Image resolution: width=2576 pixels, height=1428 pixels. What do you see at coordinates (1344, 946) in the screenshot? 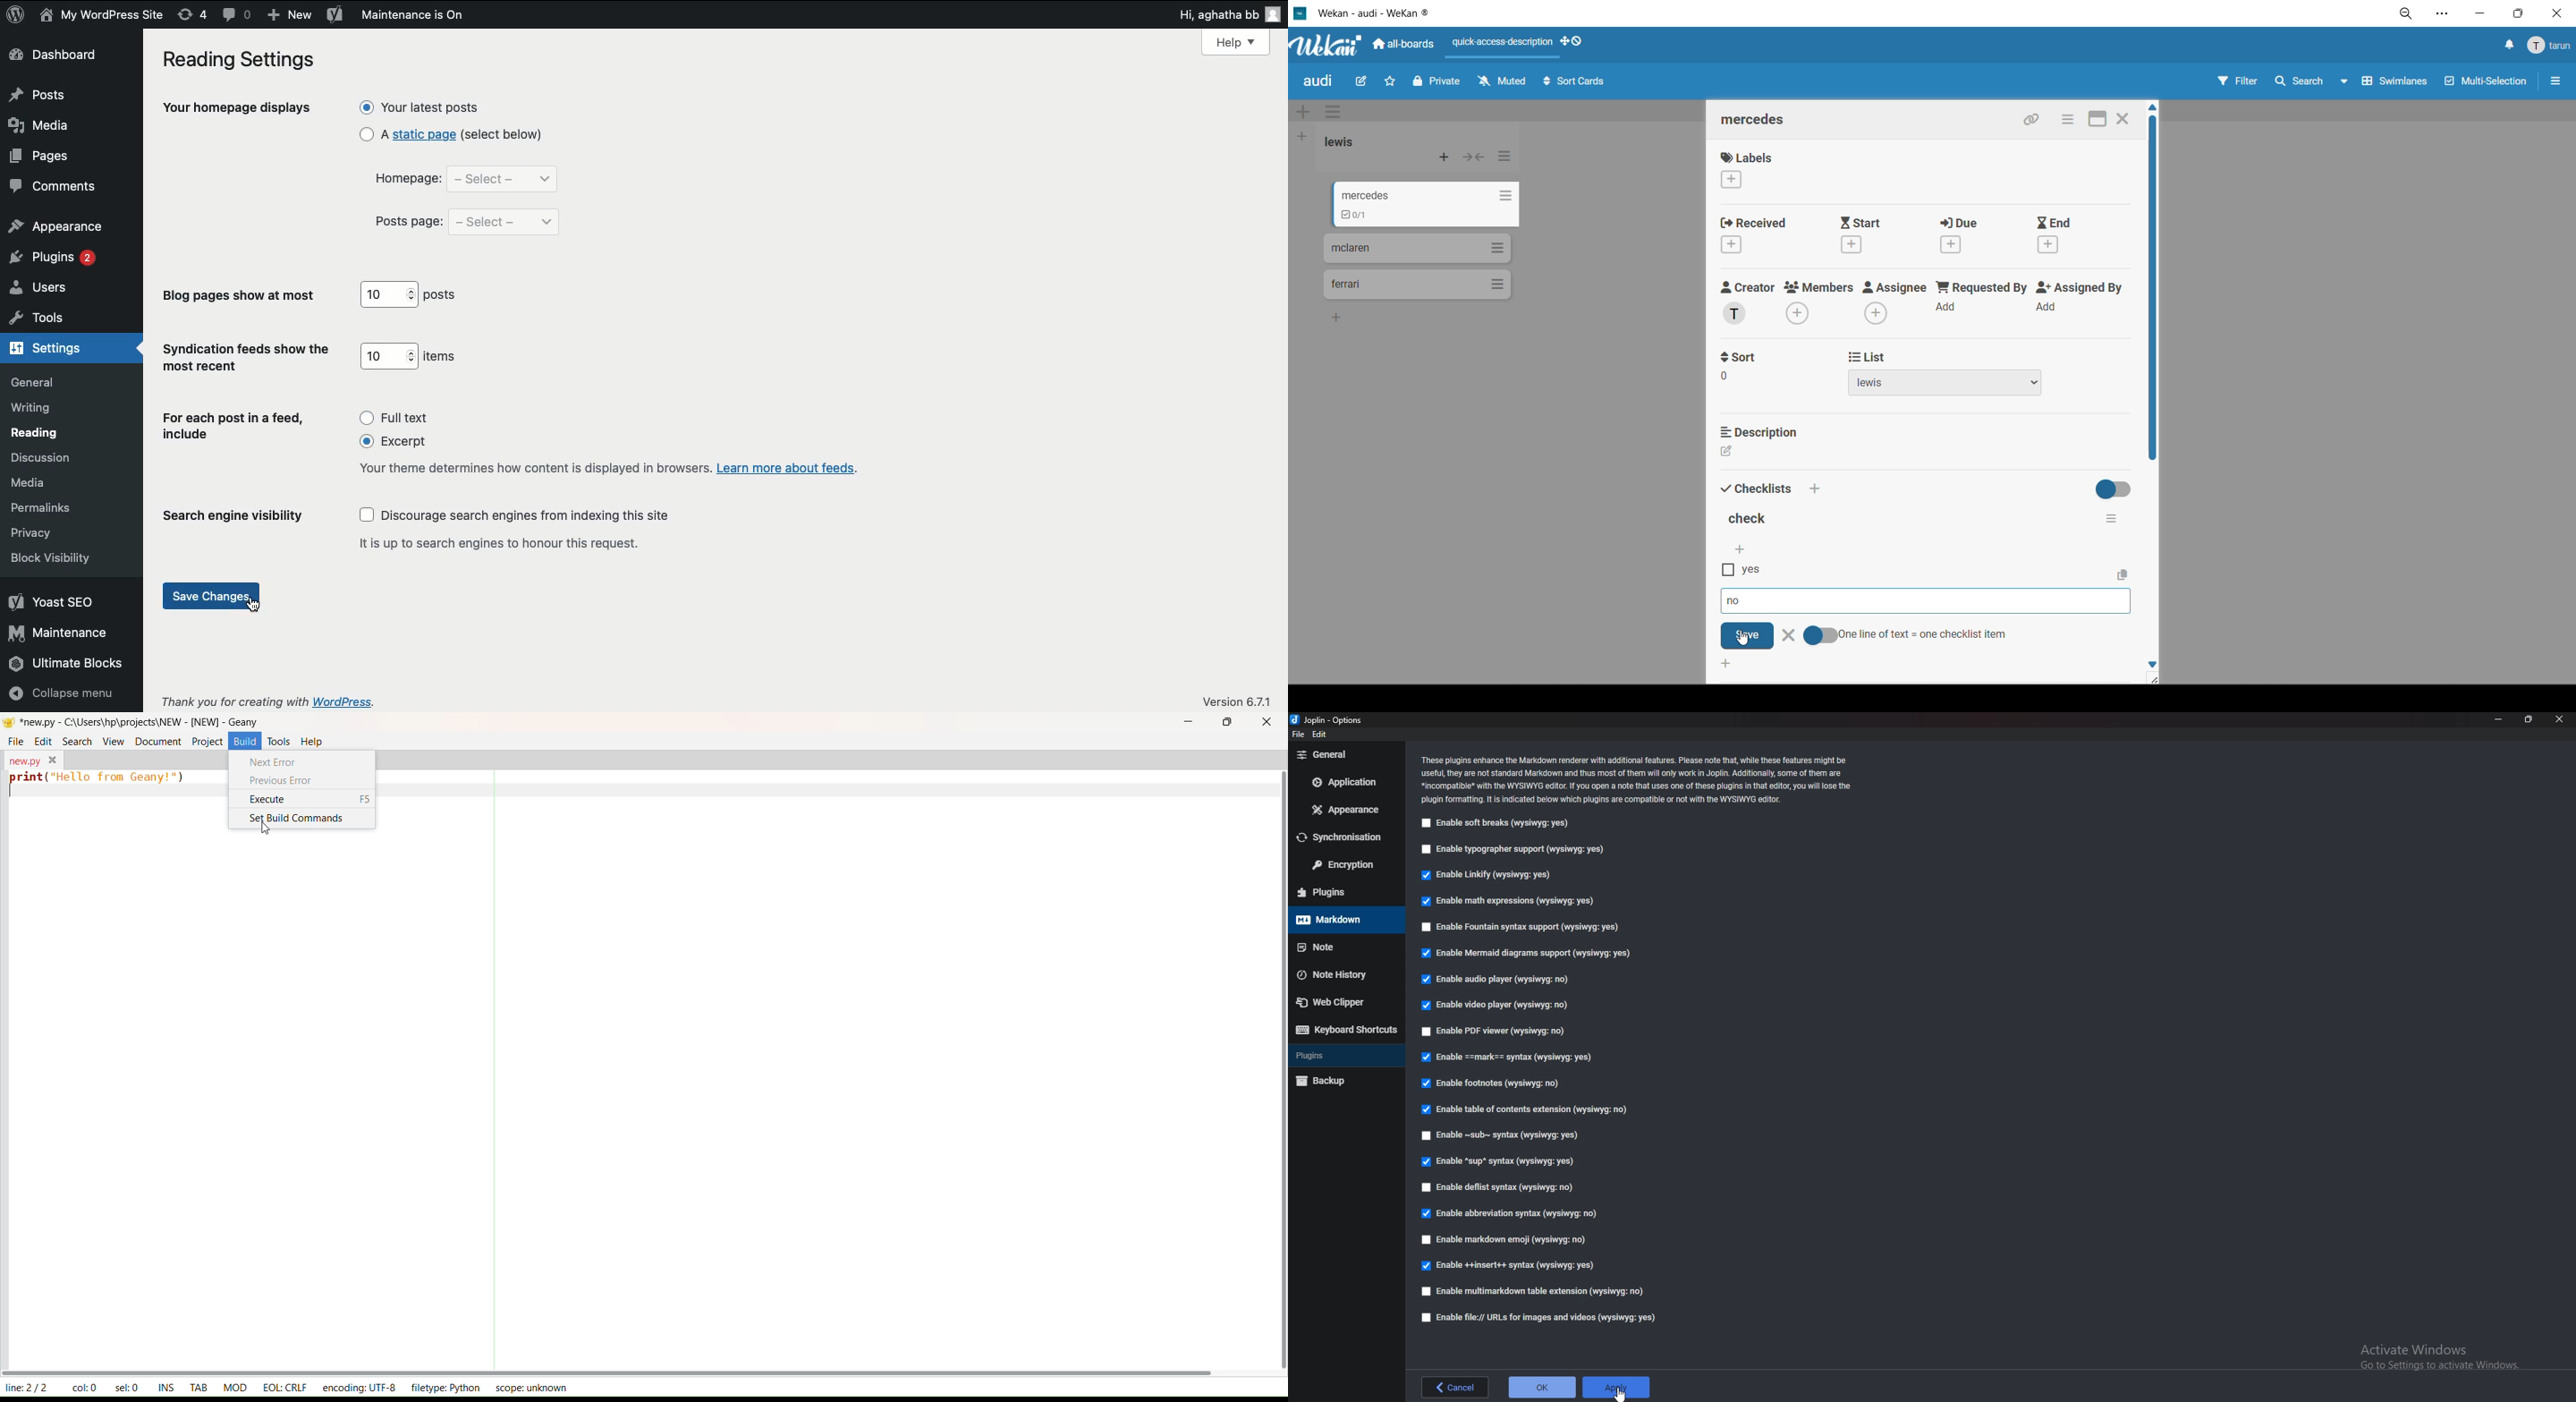
I see `note` at bounding box center [1344, 946].